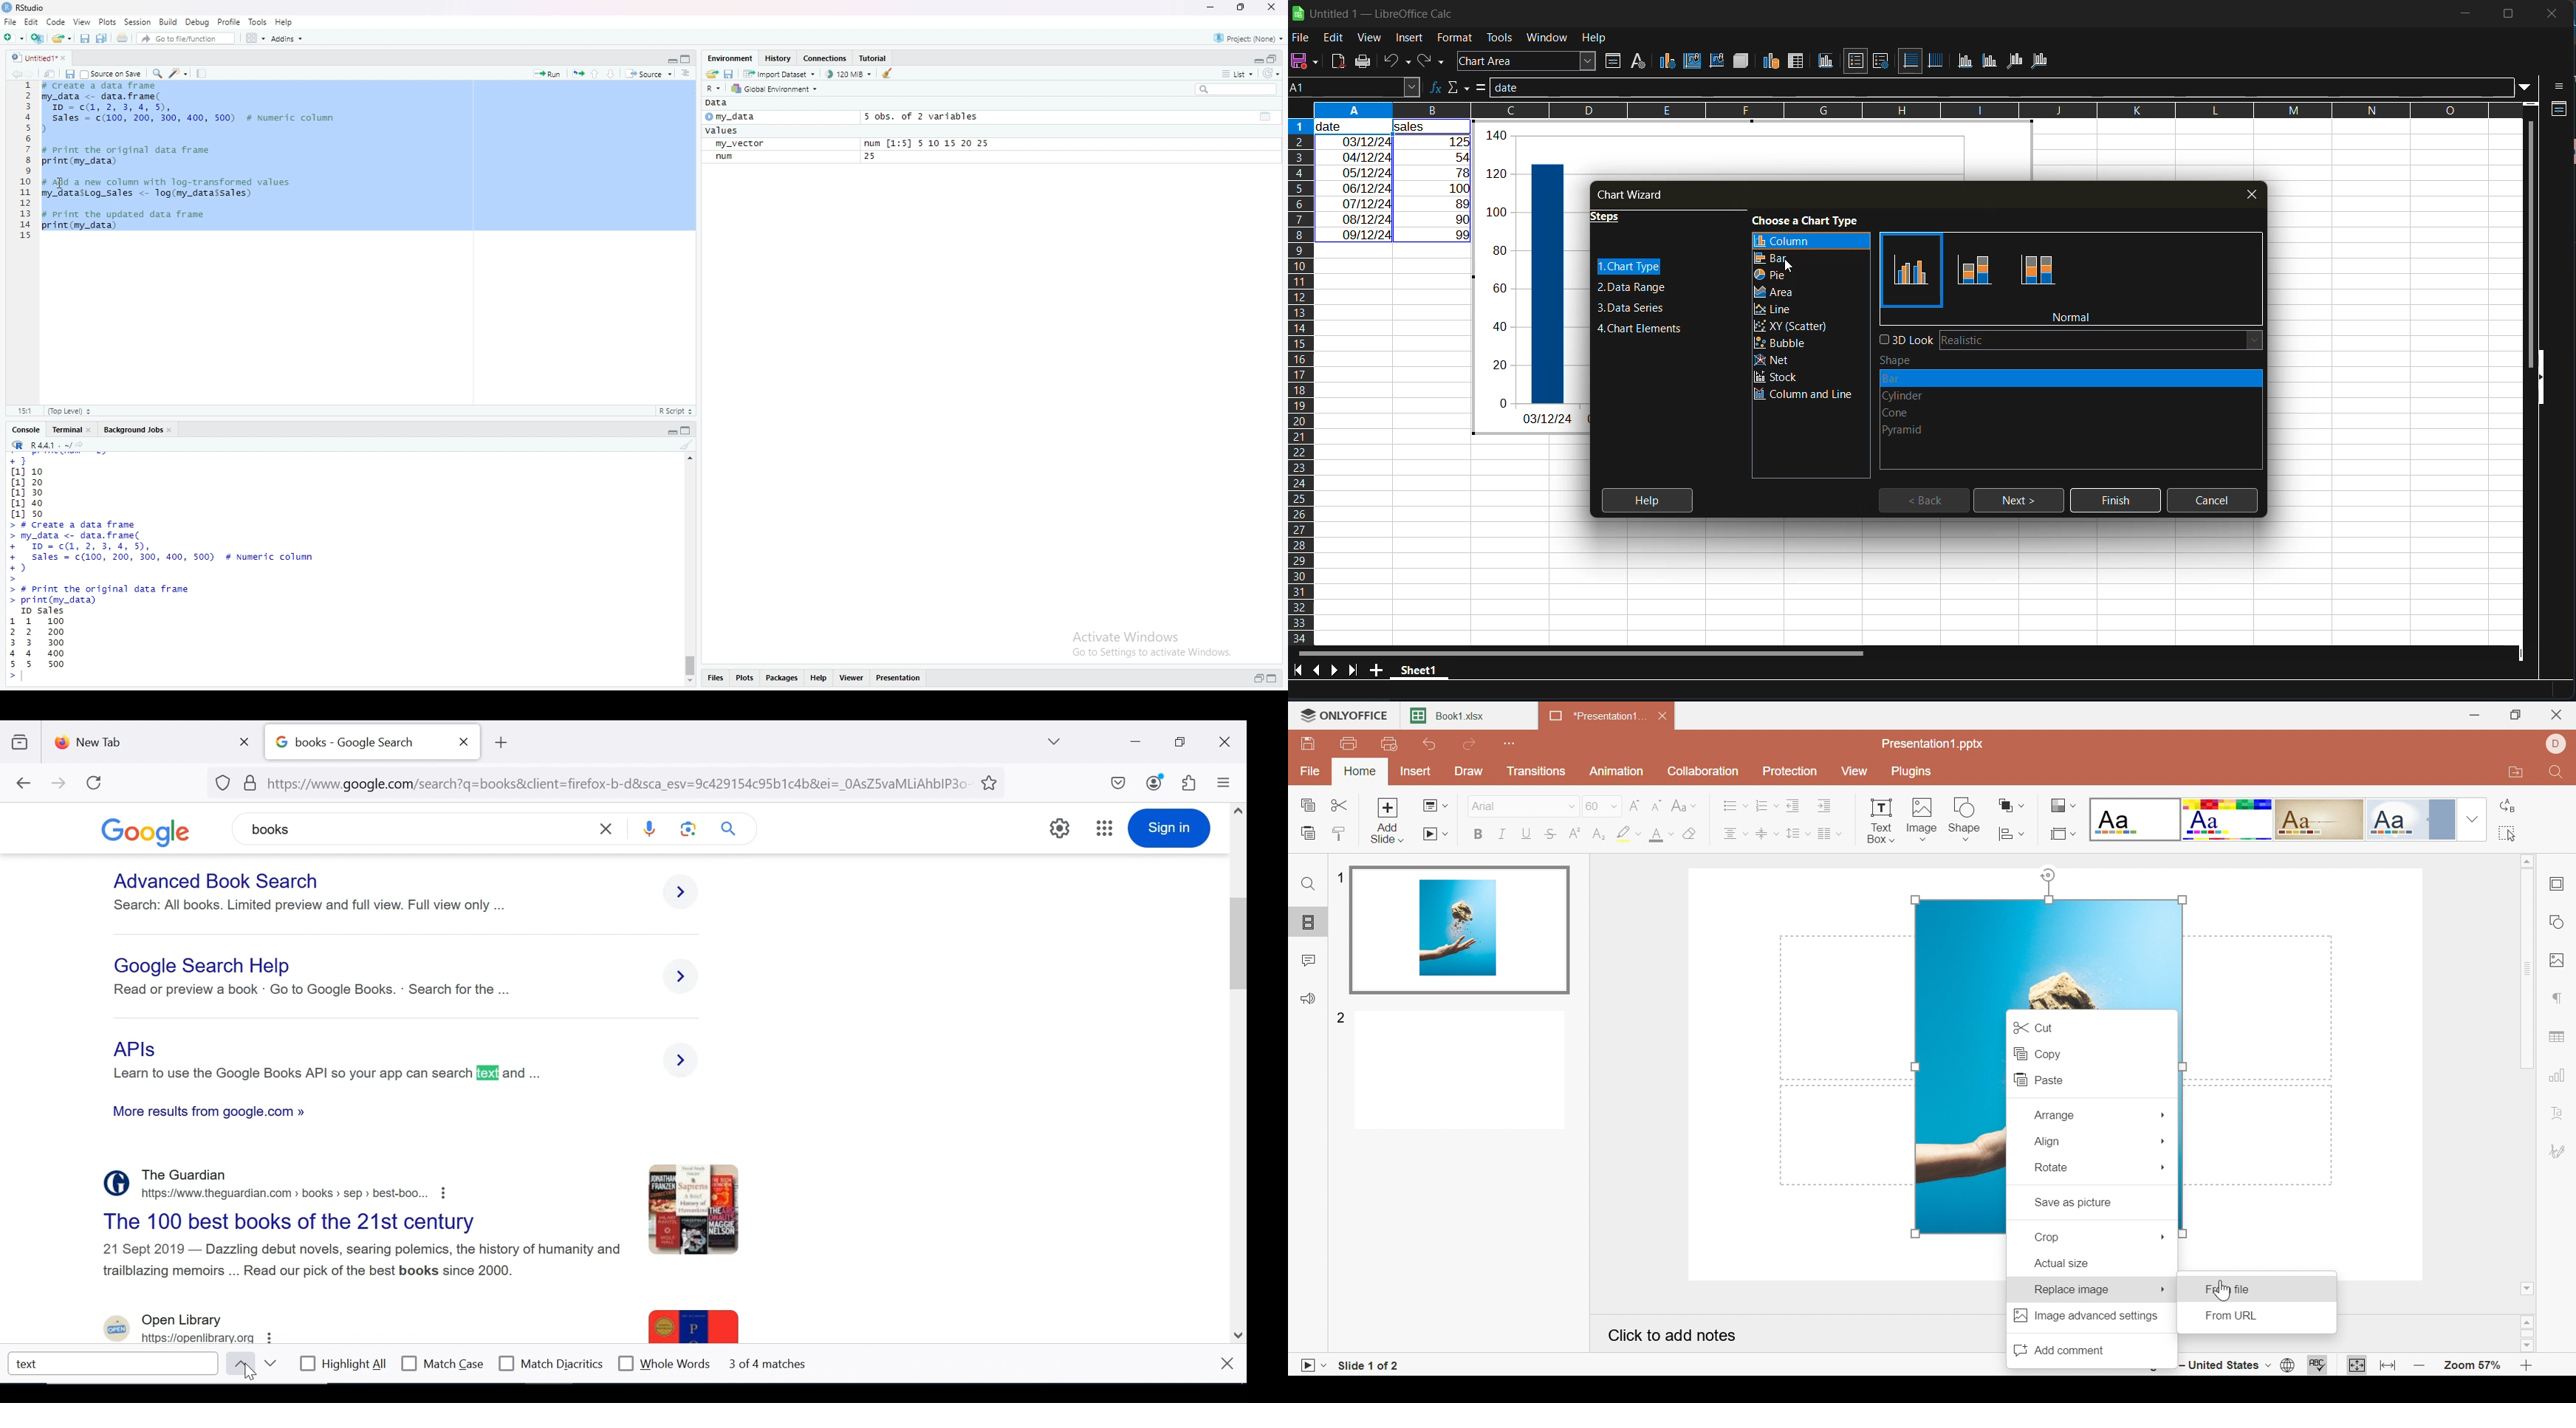  Describe the element at coordinates (680, 412) in the screenshot. I see `R Script` at that location.